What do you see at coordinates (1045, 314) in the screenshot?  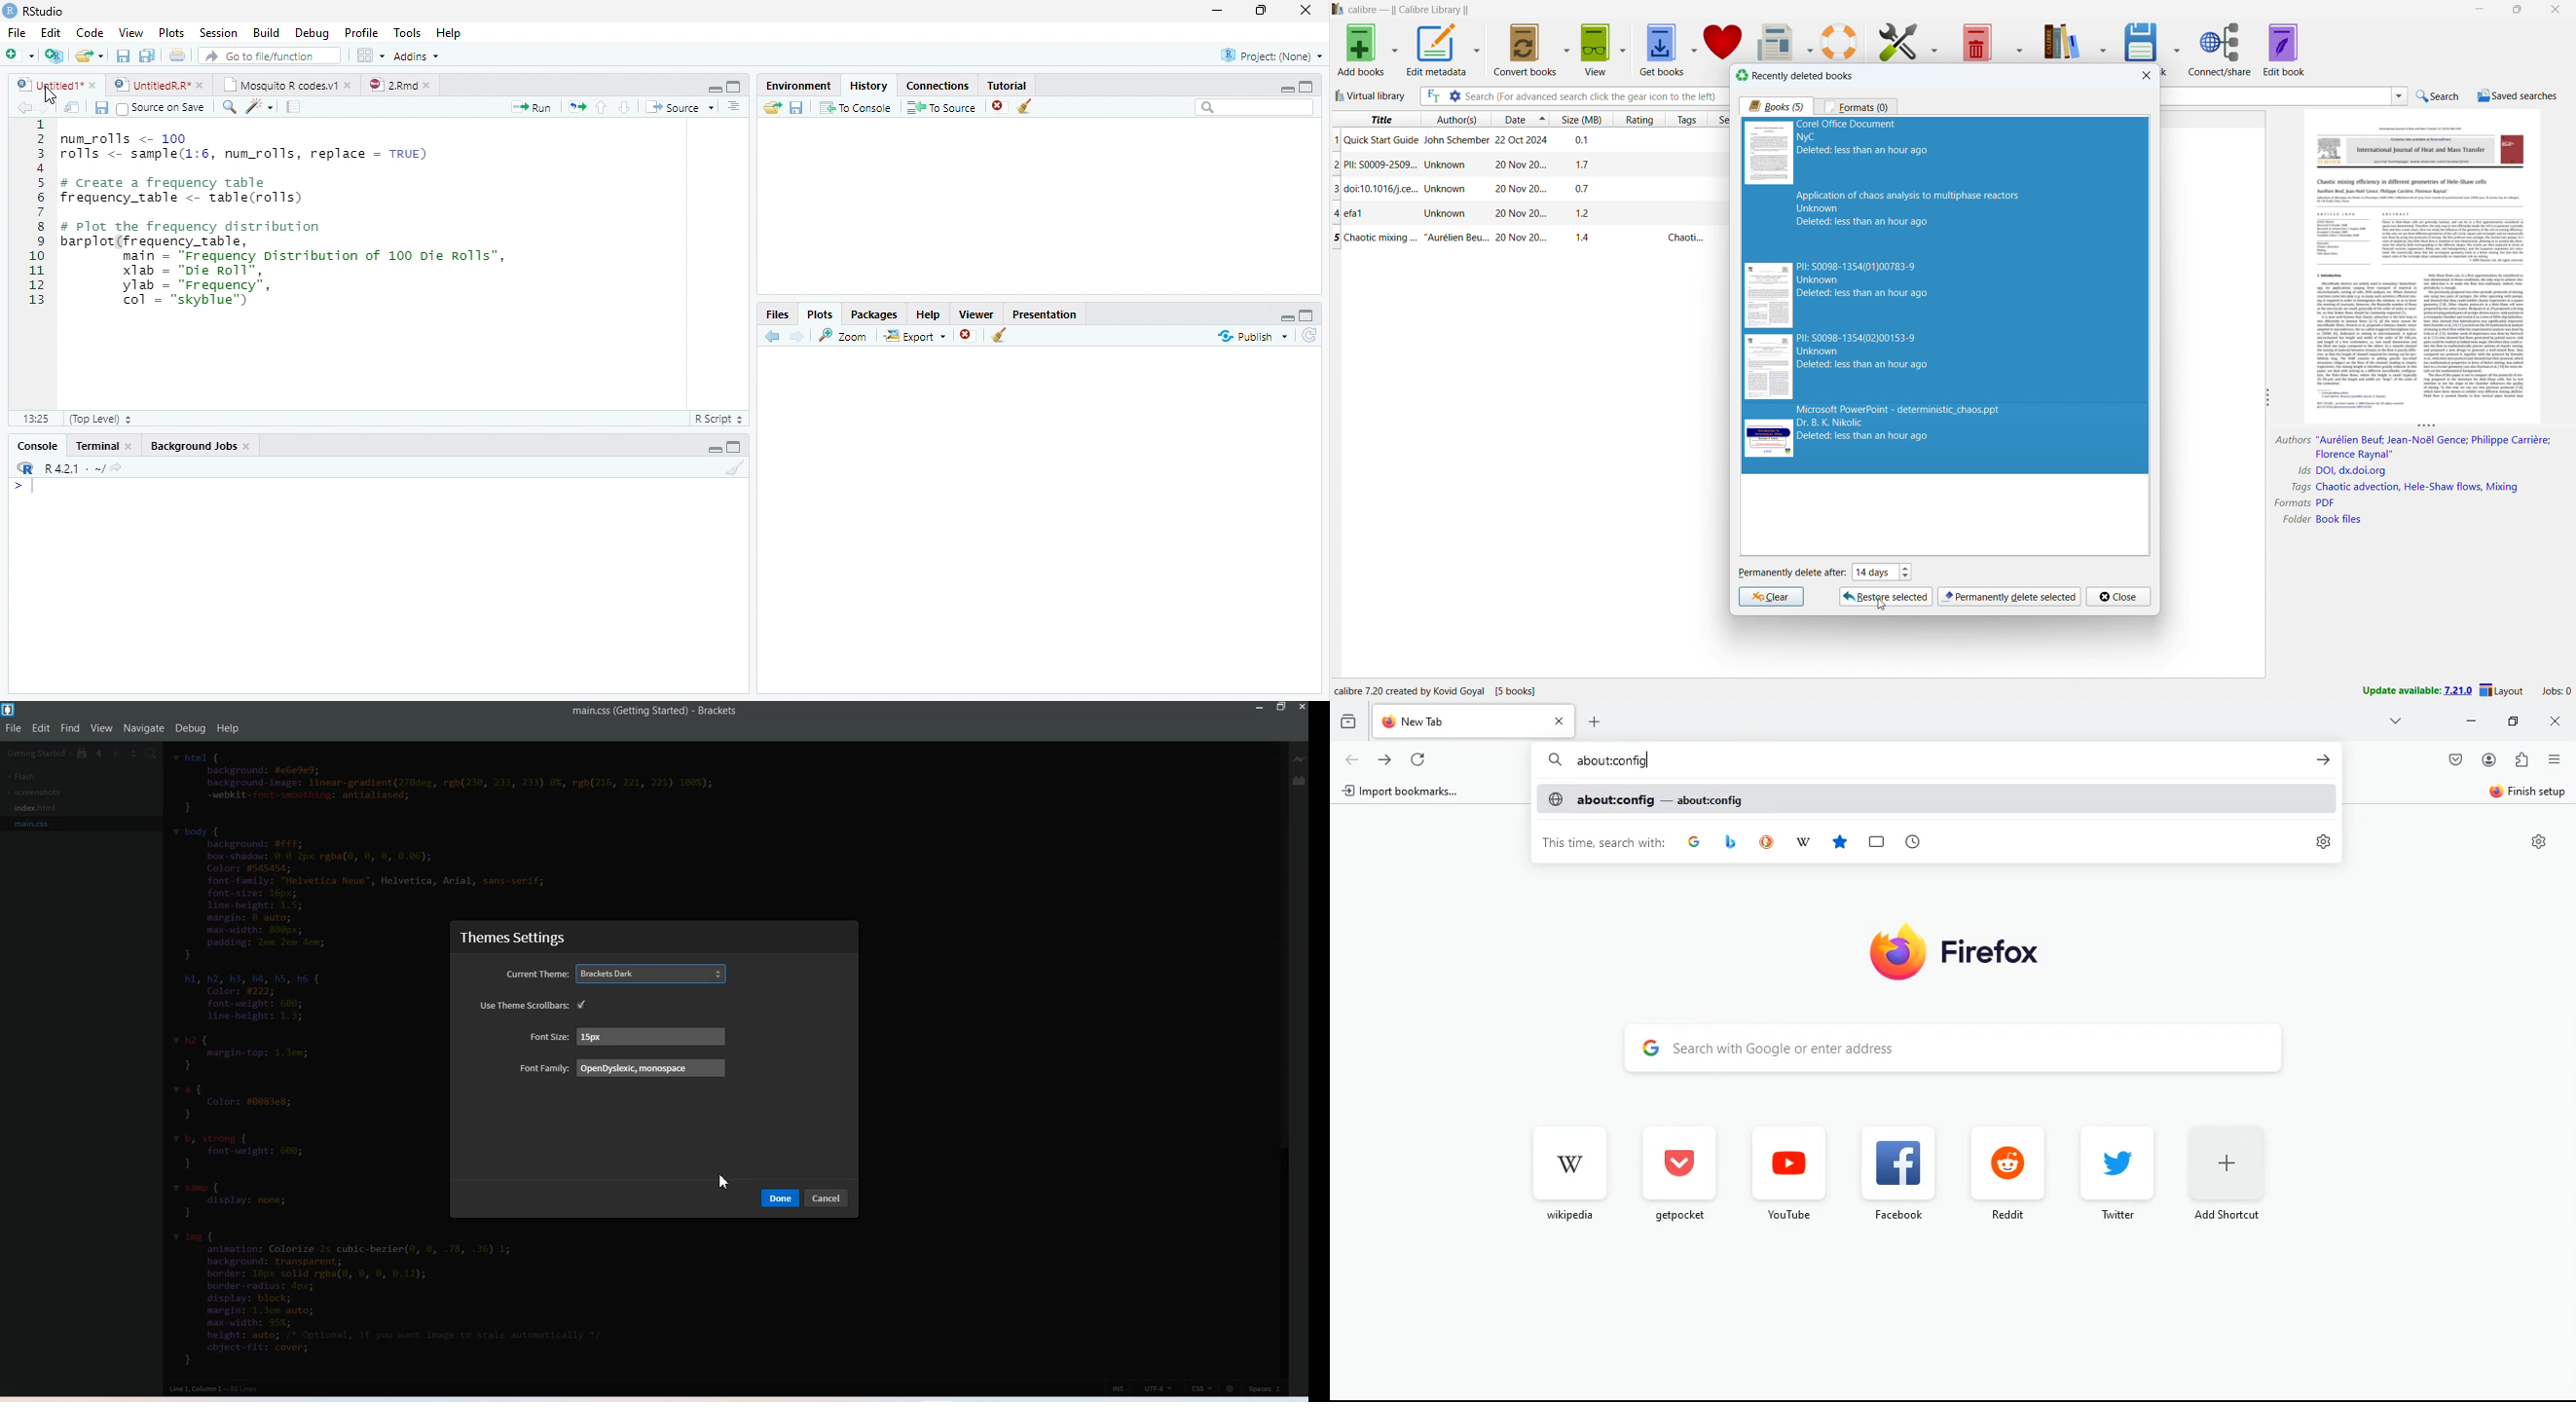 I see `Presentation` at bounding box center [1045, 314].